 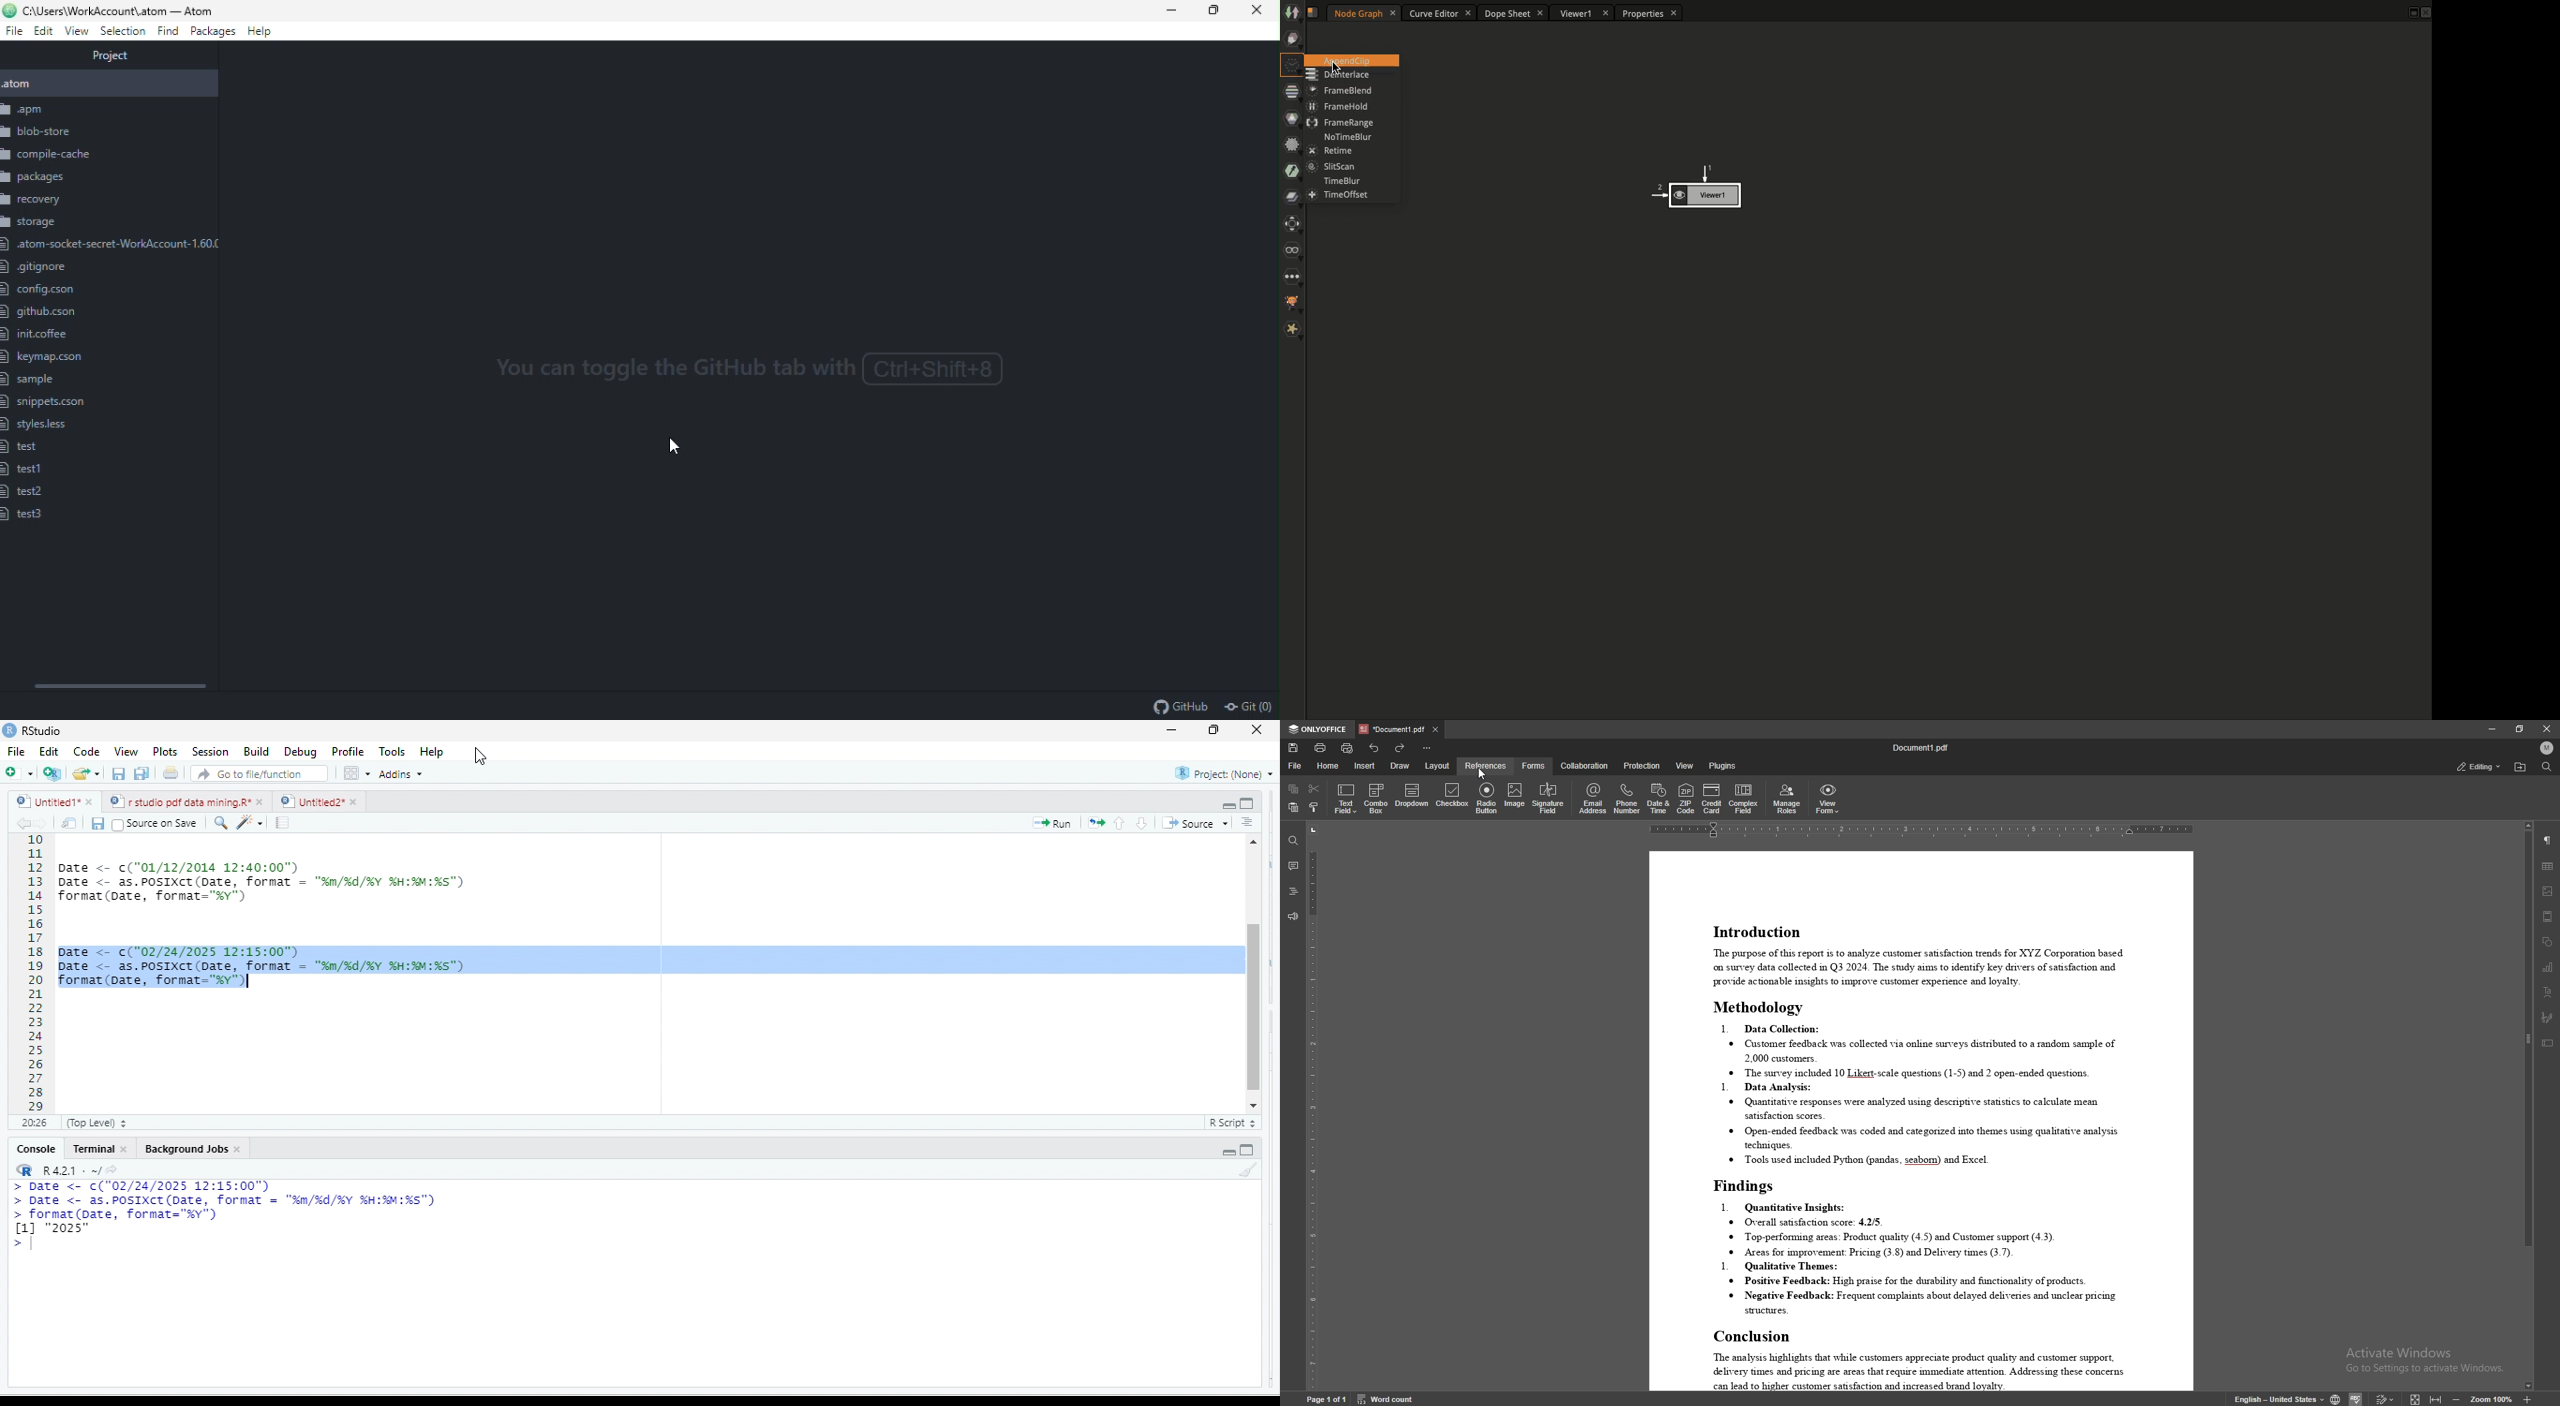 What do you see at coordinates (26, 1171) in the screenshot?
I see `rs studio logo` at bounding box center [26, 1171].